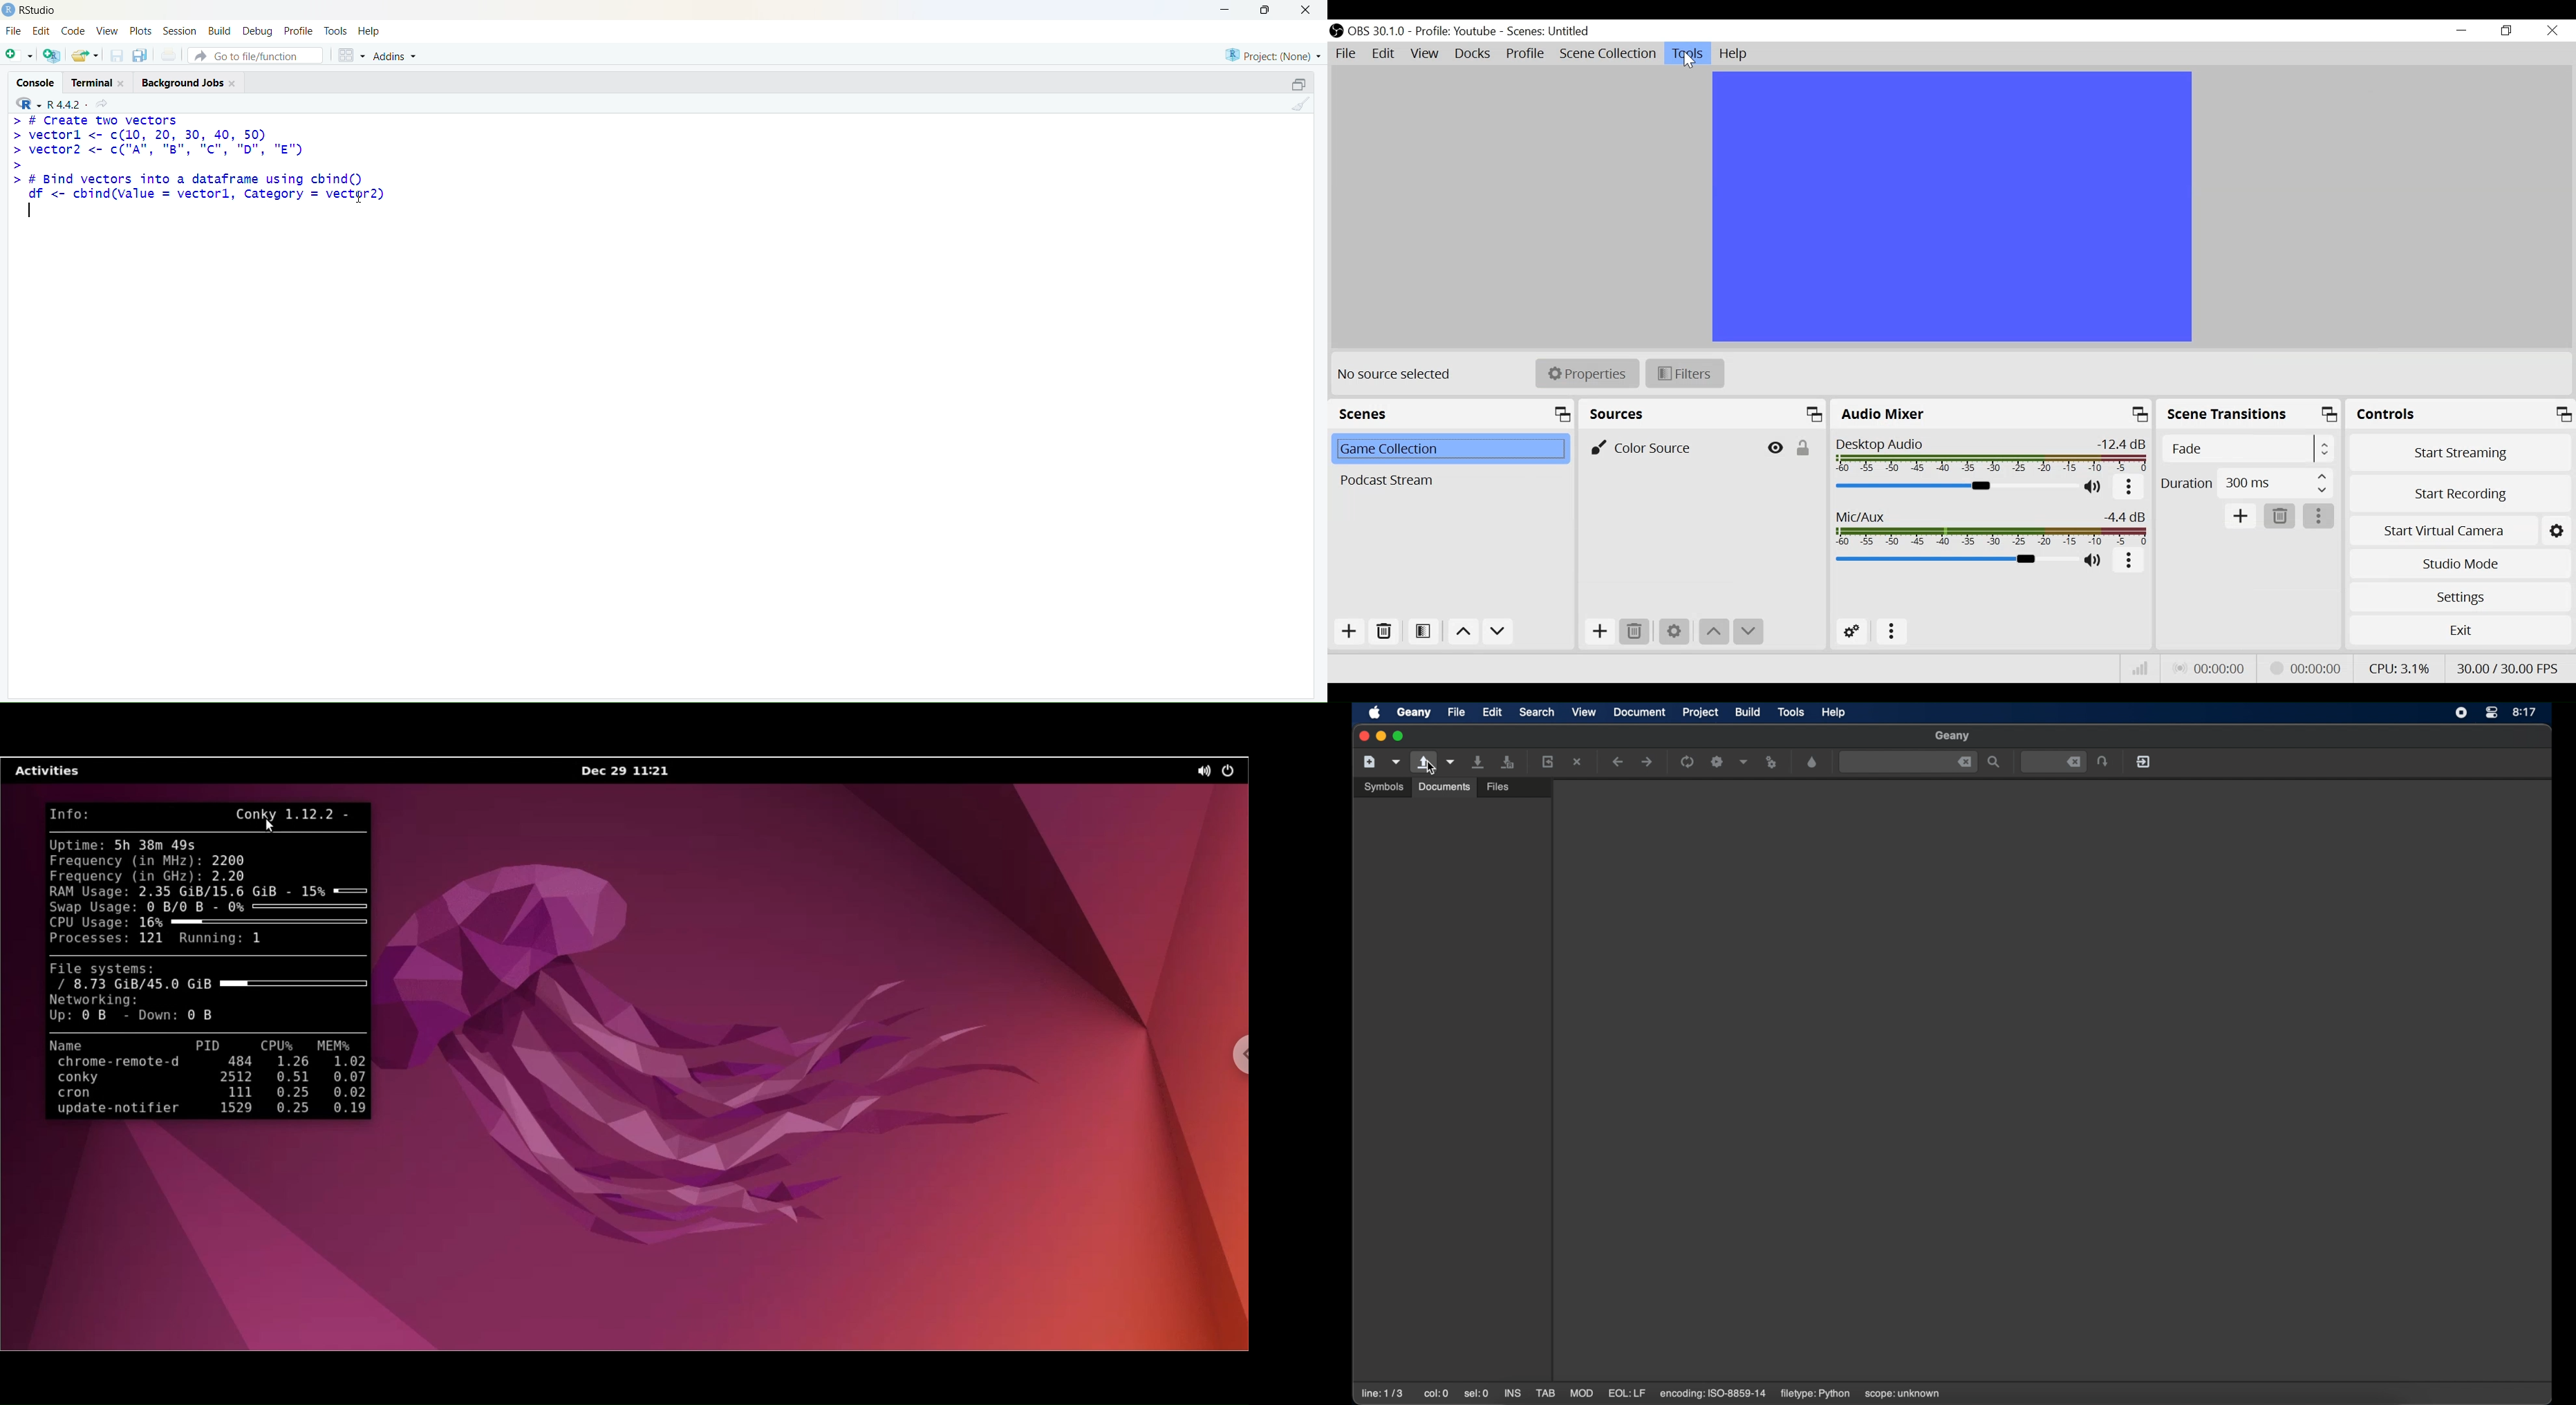 The height and width of the screenshot is (1428, 2576). Describe the element at coordinates (116, 57) in the screenshot. I see `save open document` at that location.